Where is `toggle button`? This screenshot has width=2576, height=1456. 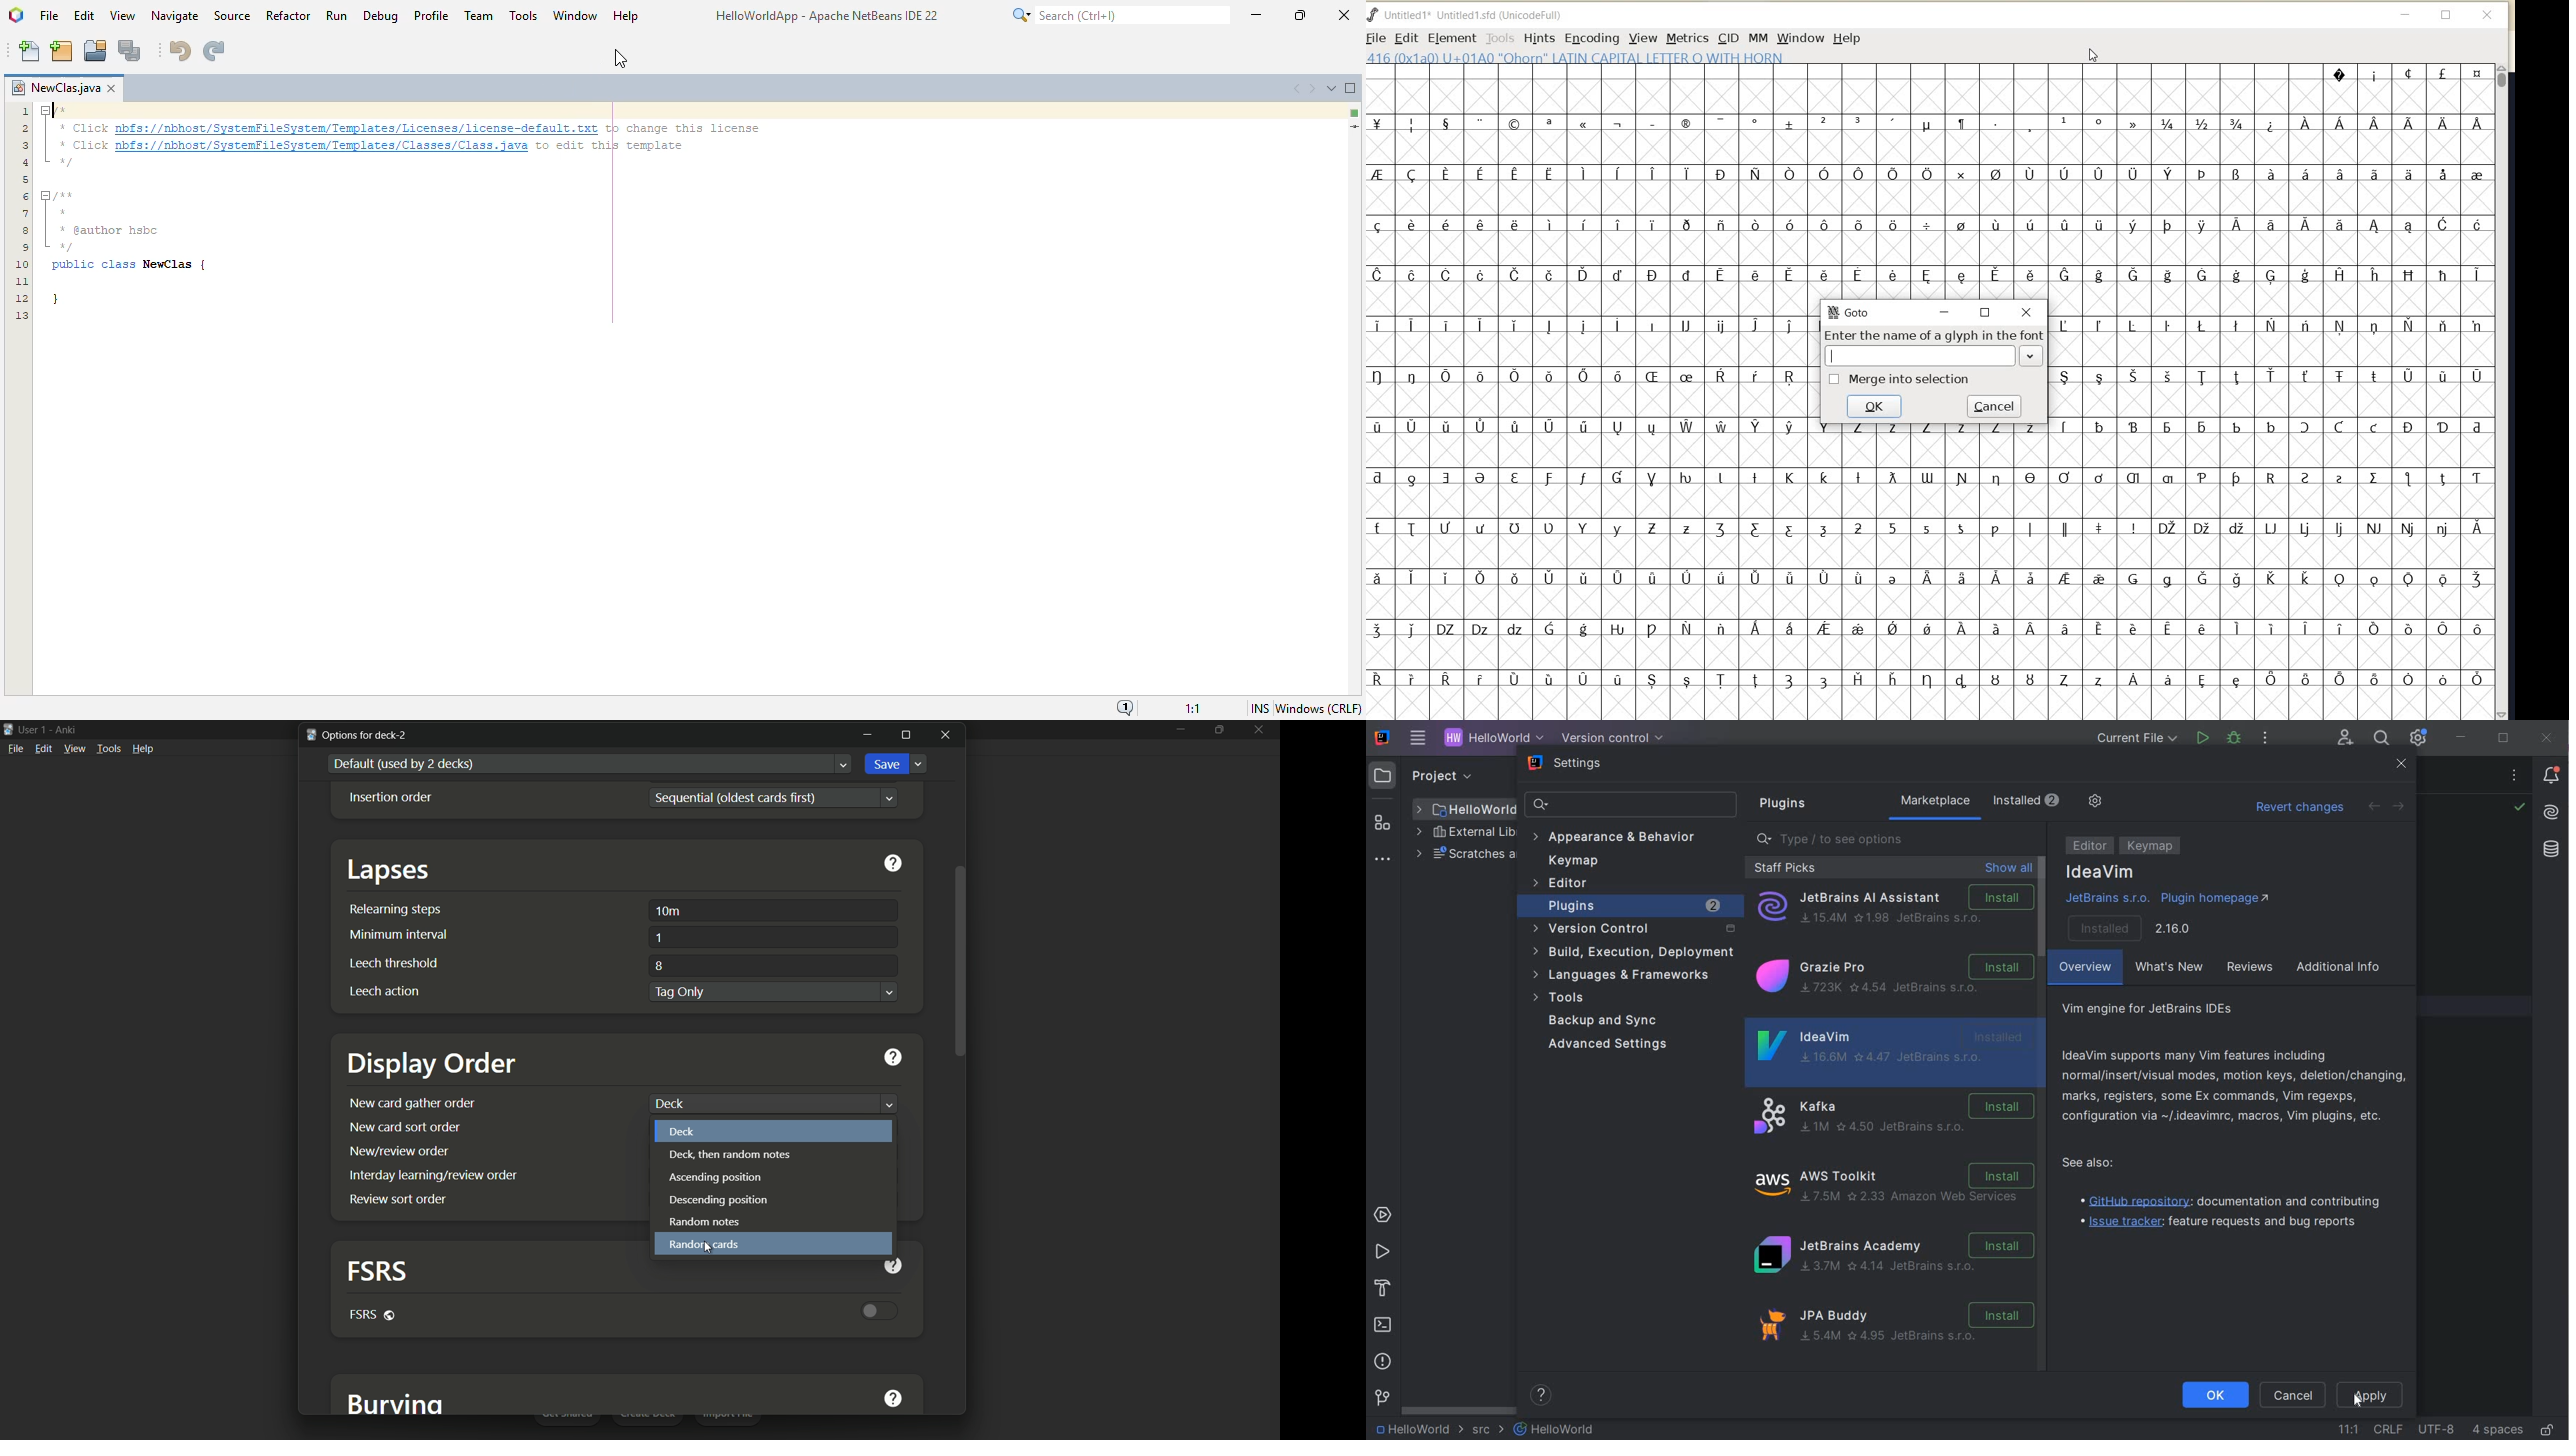 toggle button is located at coordinates (882, 1310).